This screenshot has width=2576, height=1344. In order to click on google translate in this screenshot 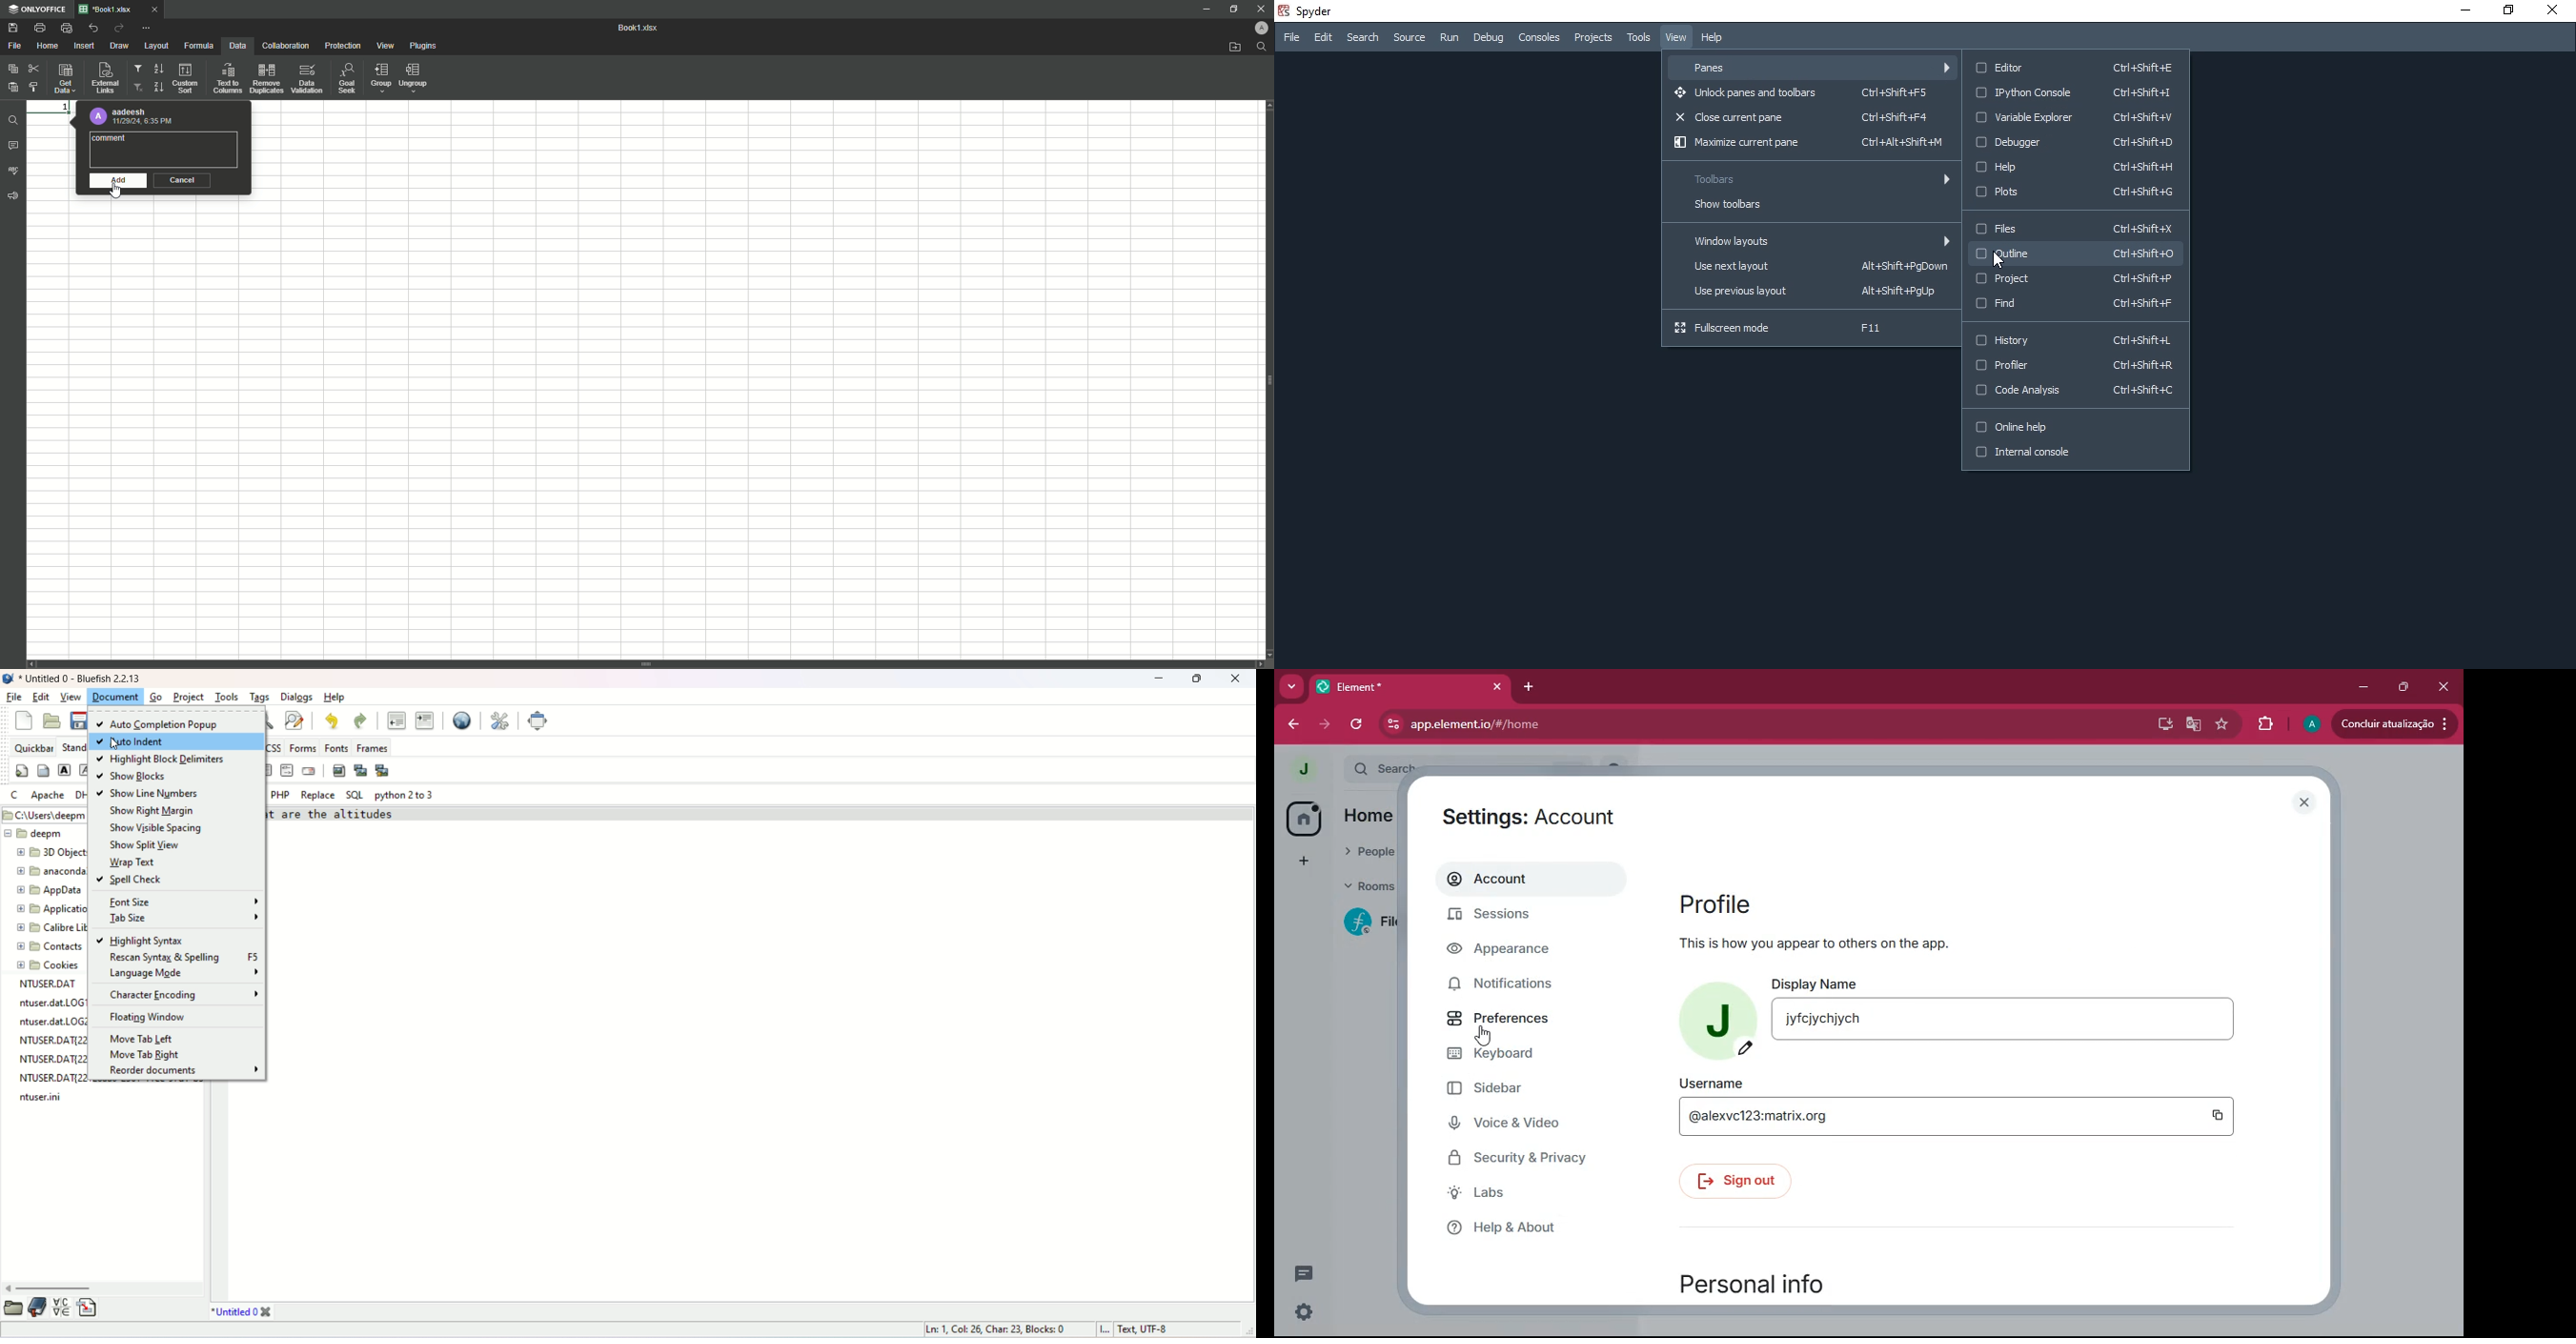, I will do `click(2195, 726)`.